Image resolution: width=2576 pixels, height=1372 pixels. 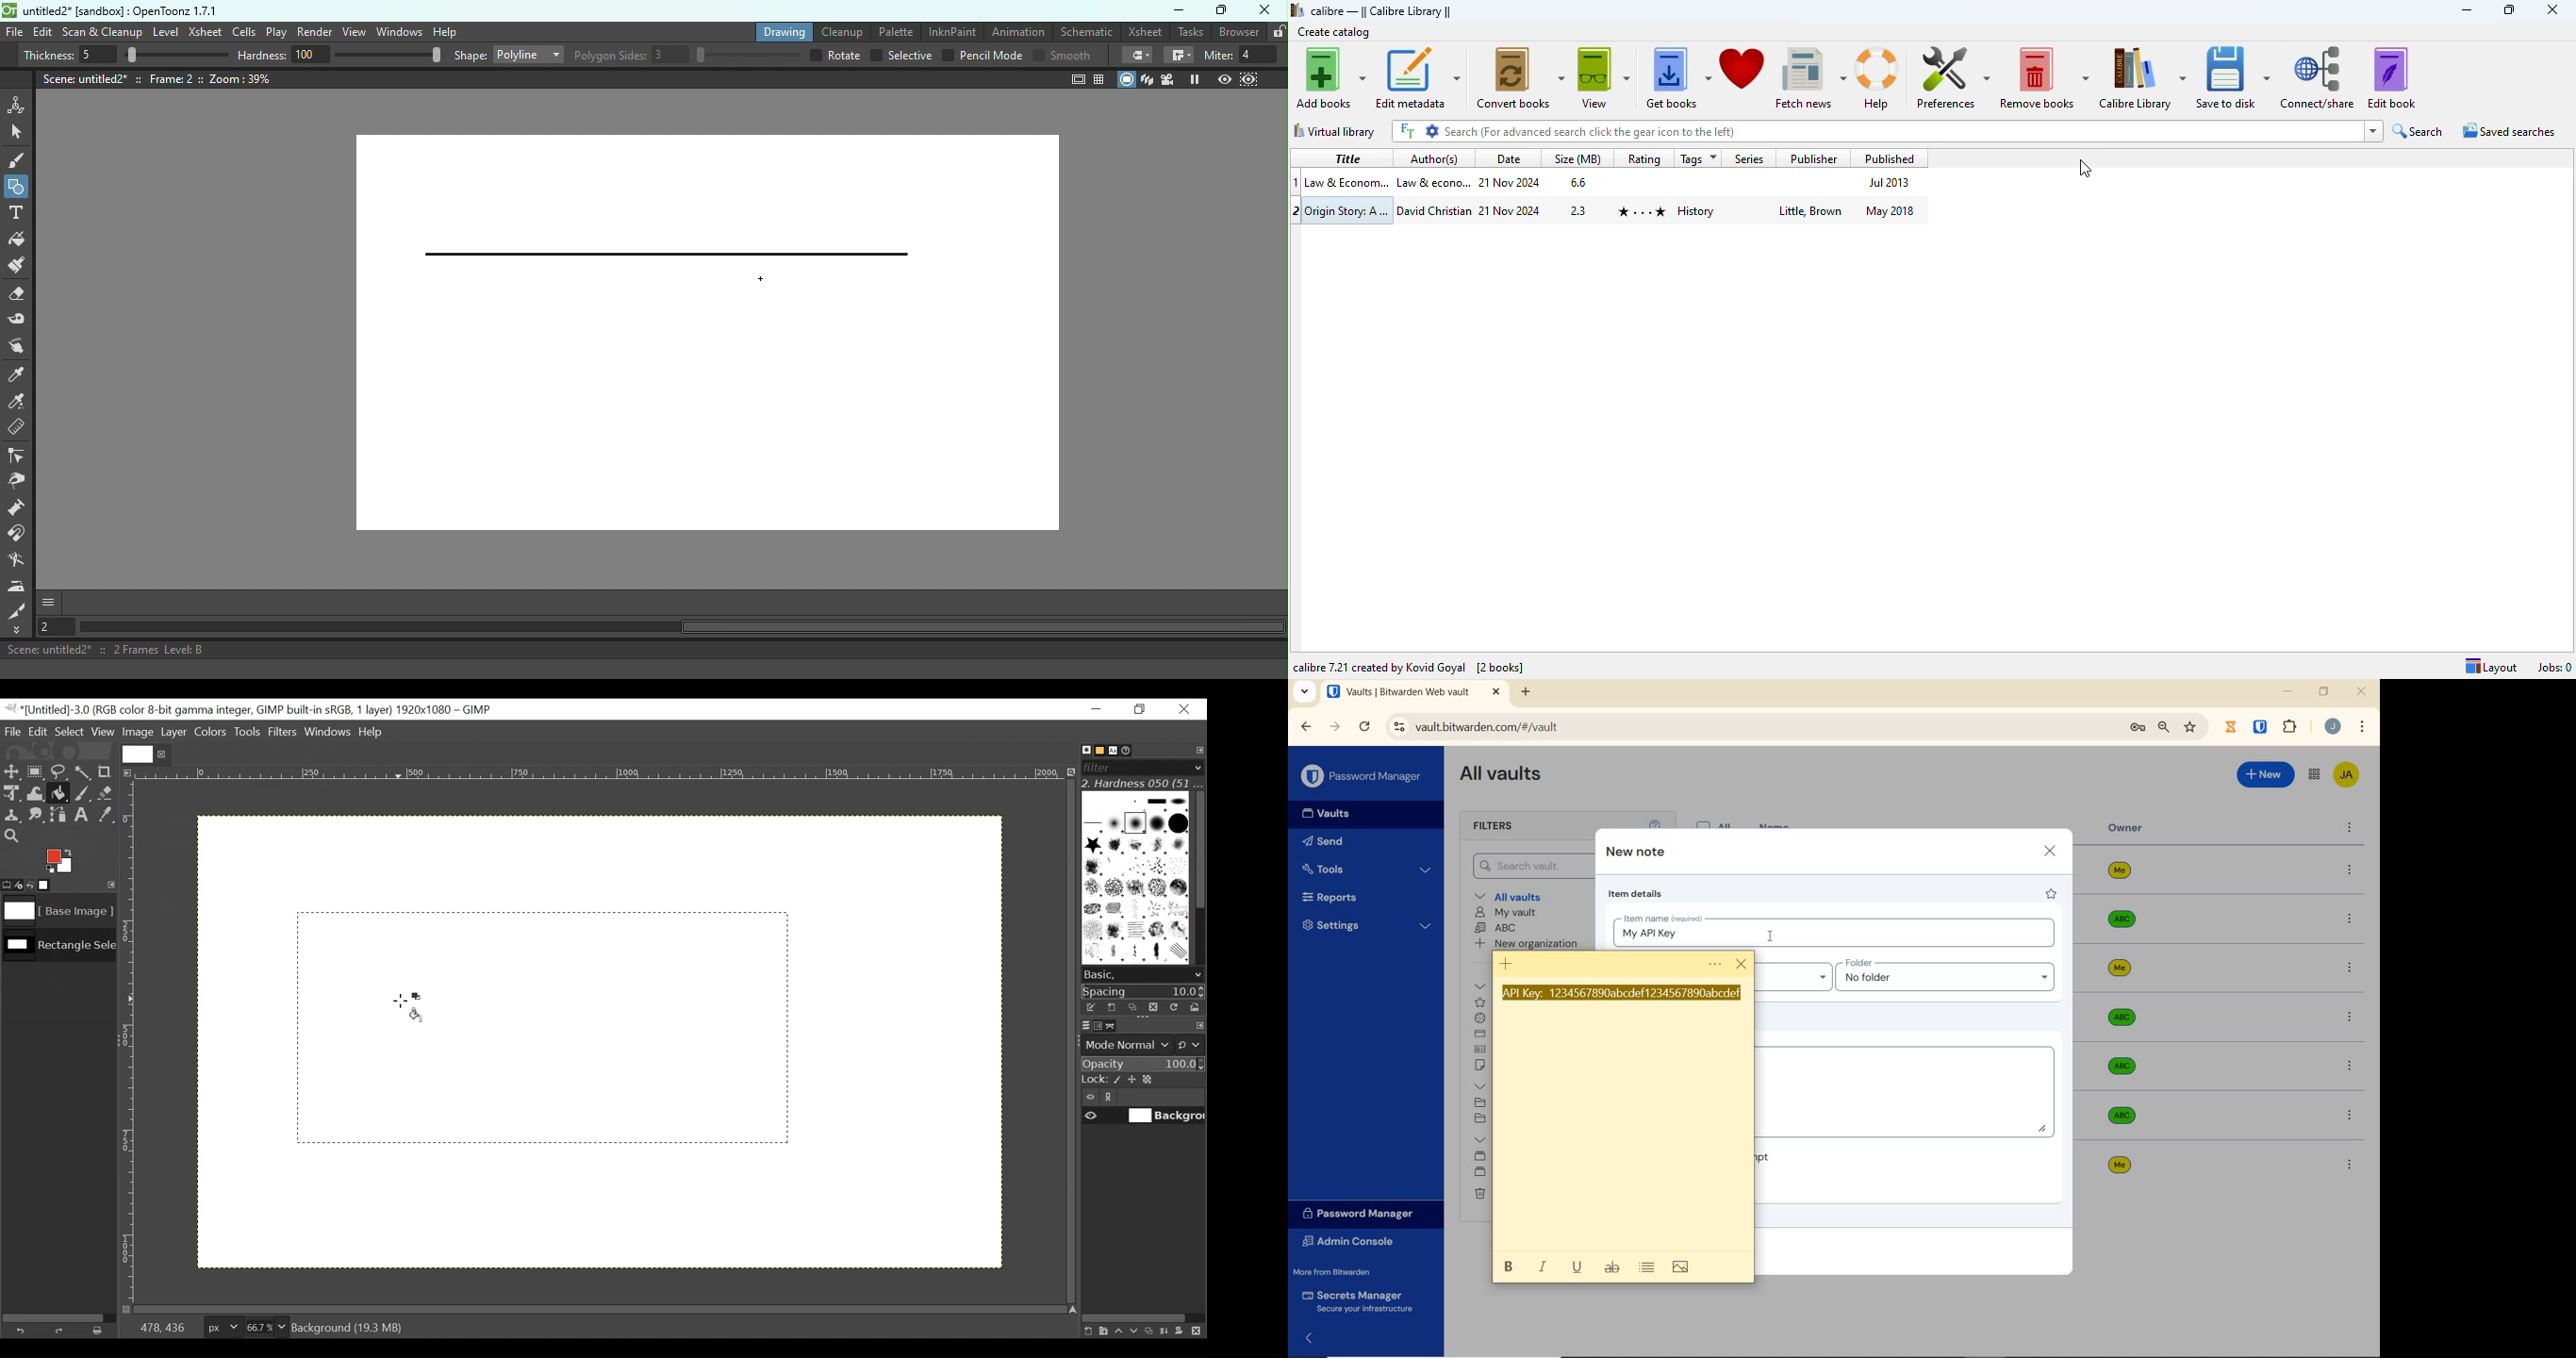 What do you see at coordinates (17, 587) in the screenshot?
I see `Iron tool` at bounding box center [17, 587].